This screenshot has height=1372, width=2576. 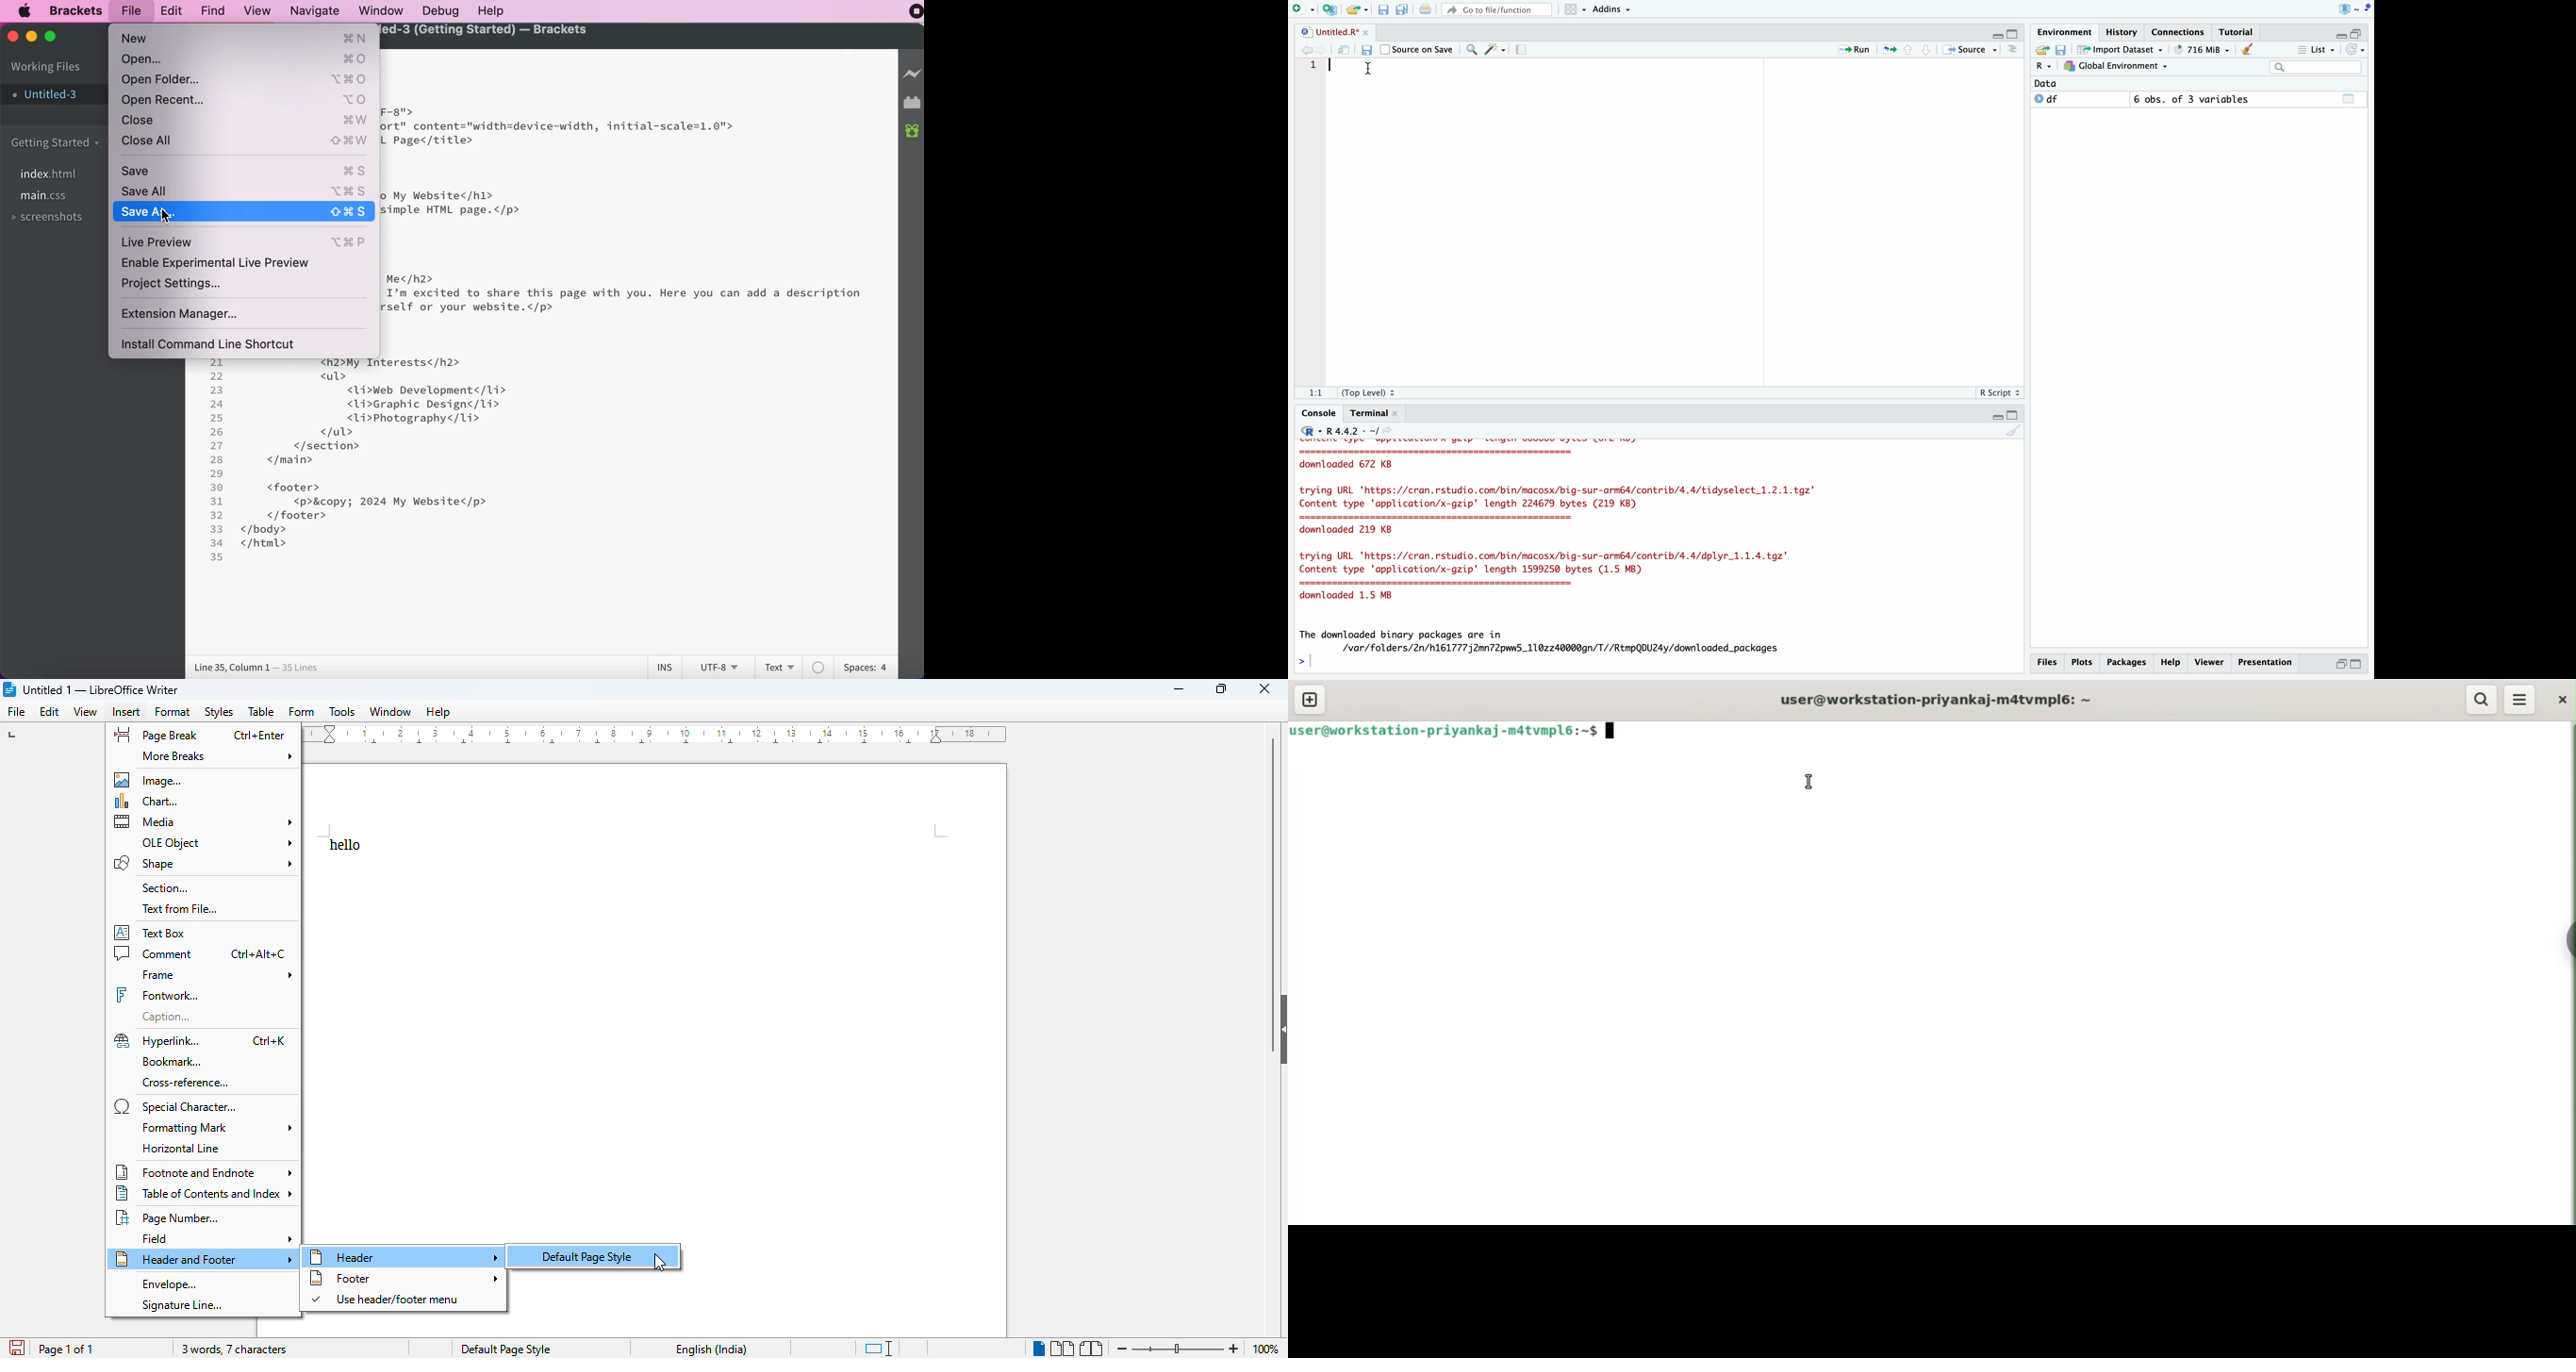 I want to click on Refresh list, so click(x=2355, y=49).